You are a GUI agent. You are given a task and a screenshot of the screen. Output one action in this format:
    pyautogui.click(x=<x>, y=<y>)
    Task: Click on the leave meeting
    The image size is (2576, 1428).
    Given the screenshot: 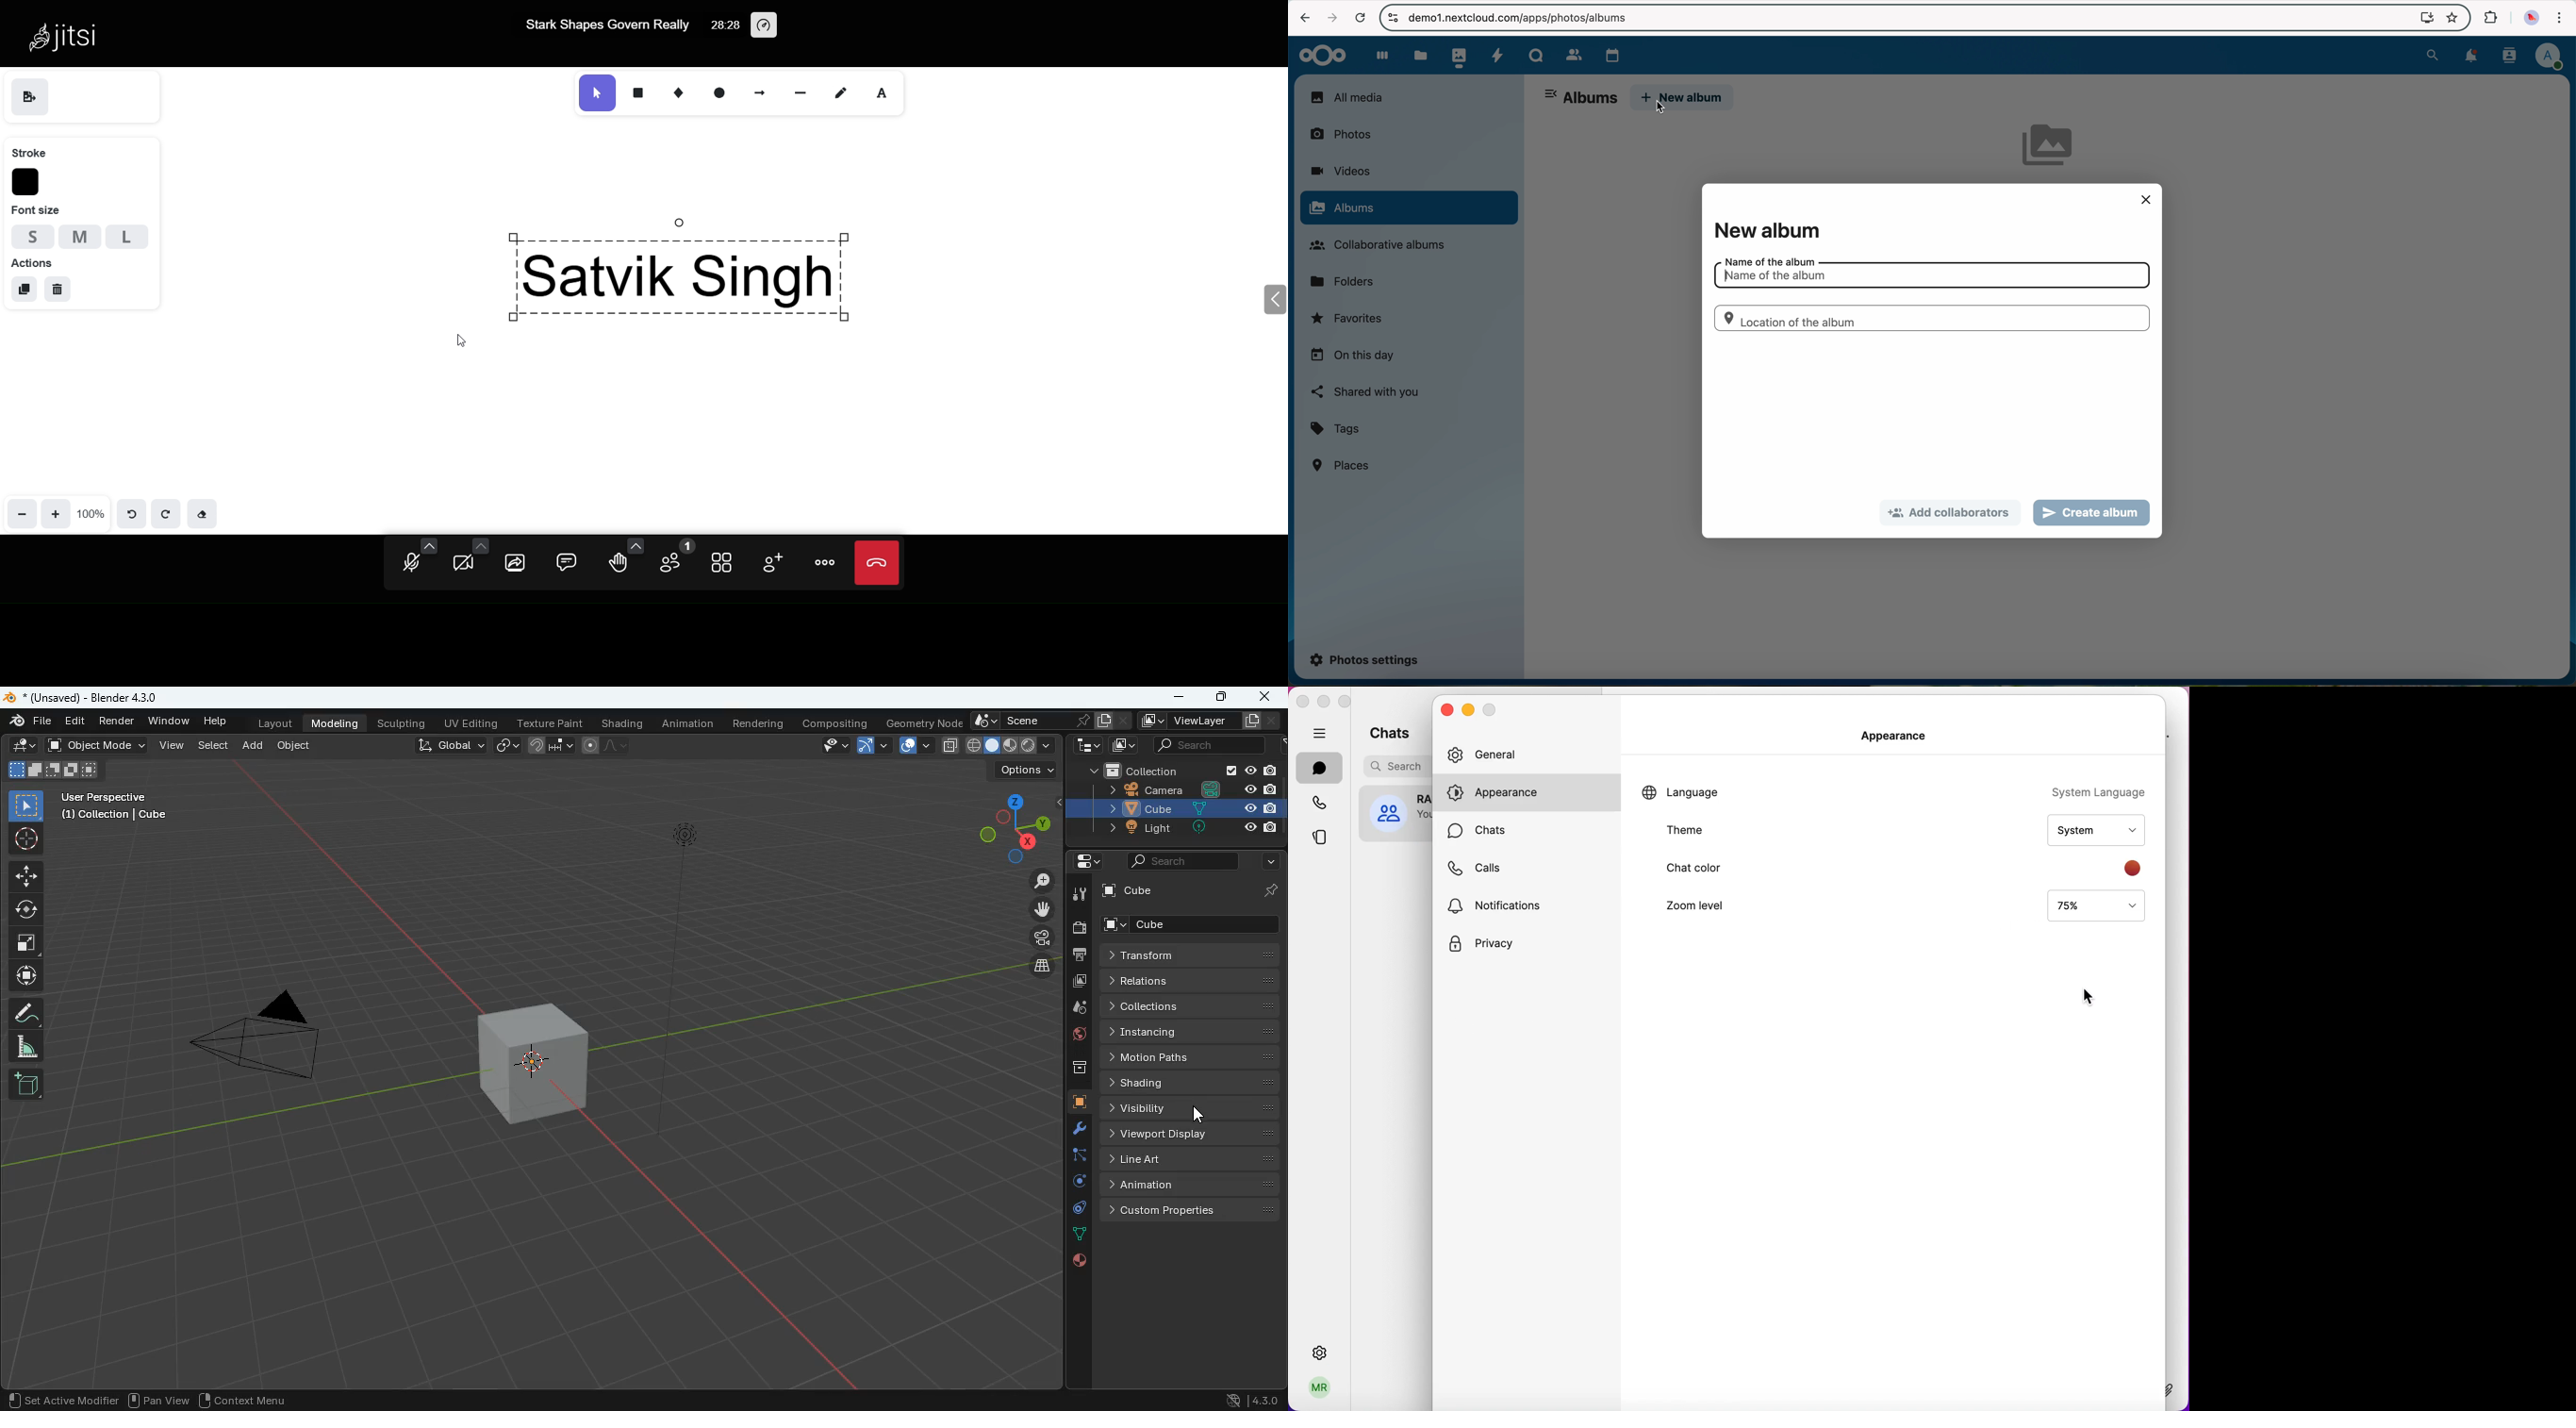 What is the action you would take?
    pyautogui.click(x=877, y=562)
    